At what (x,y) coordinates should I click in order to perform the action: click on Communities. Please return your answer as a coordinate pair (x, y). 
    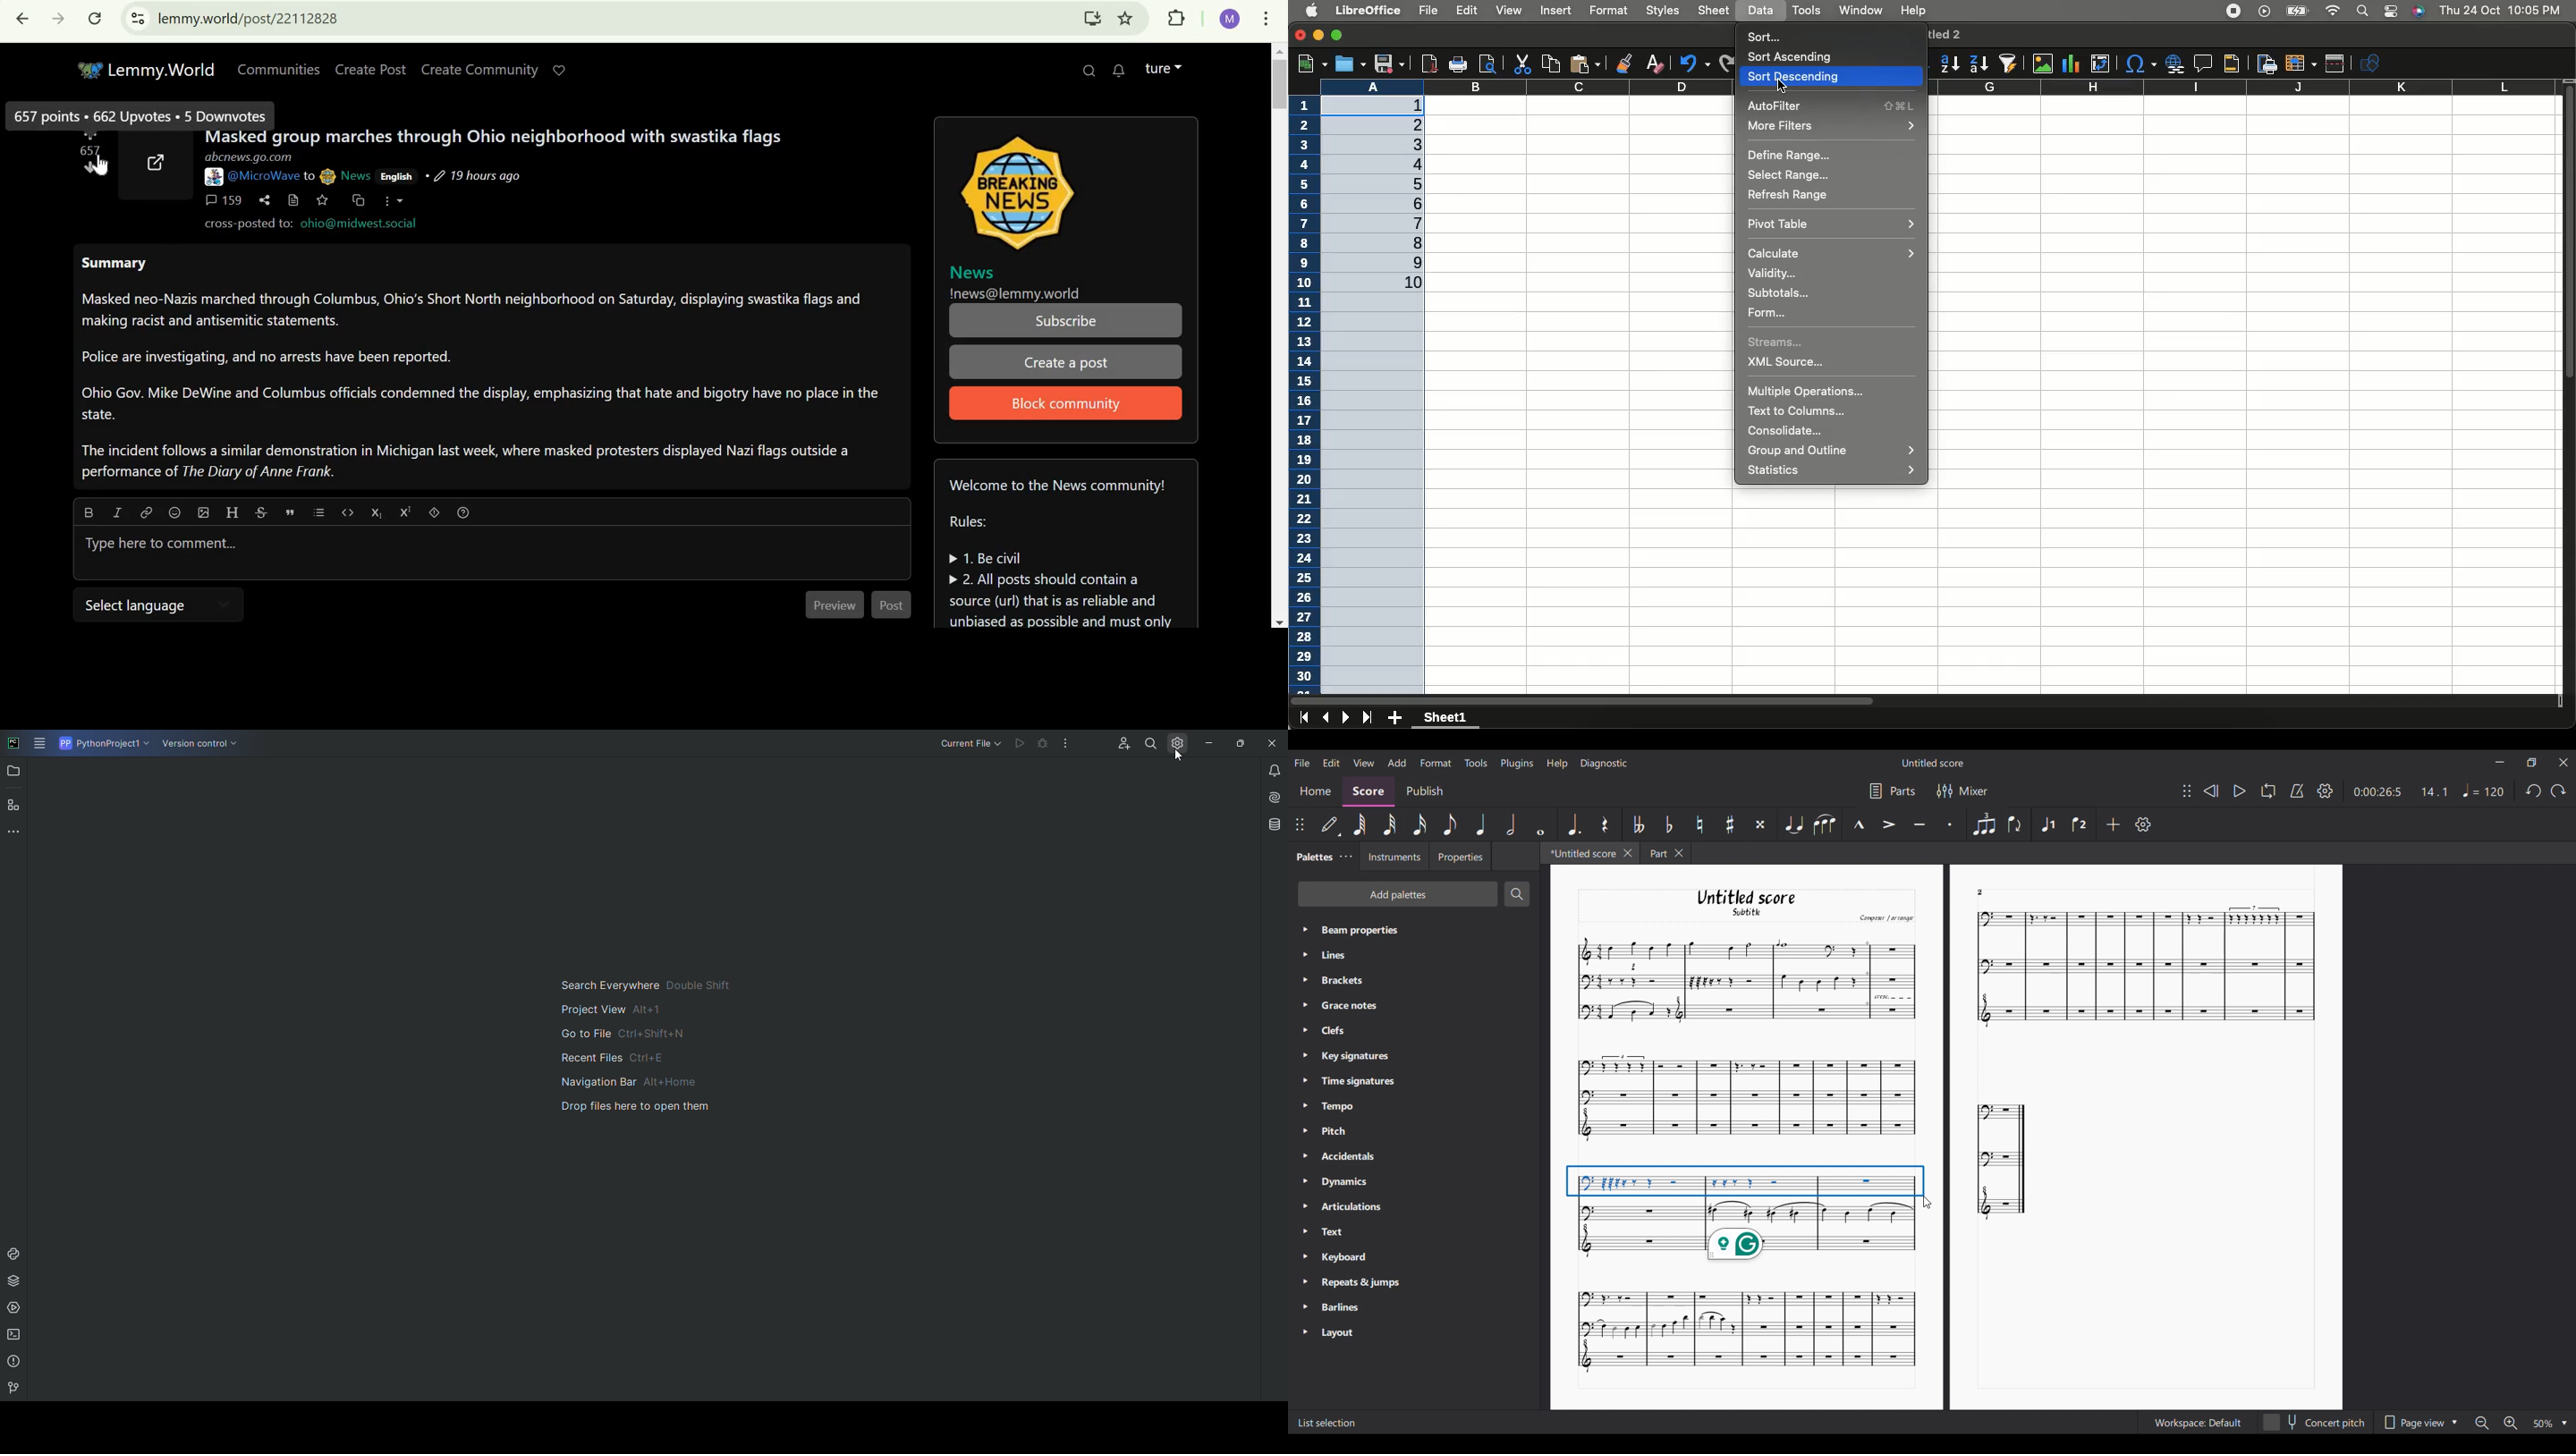
    Looking at the image, I should click on (278, 68).